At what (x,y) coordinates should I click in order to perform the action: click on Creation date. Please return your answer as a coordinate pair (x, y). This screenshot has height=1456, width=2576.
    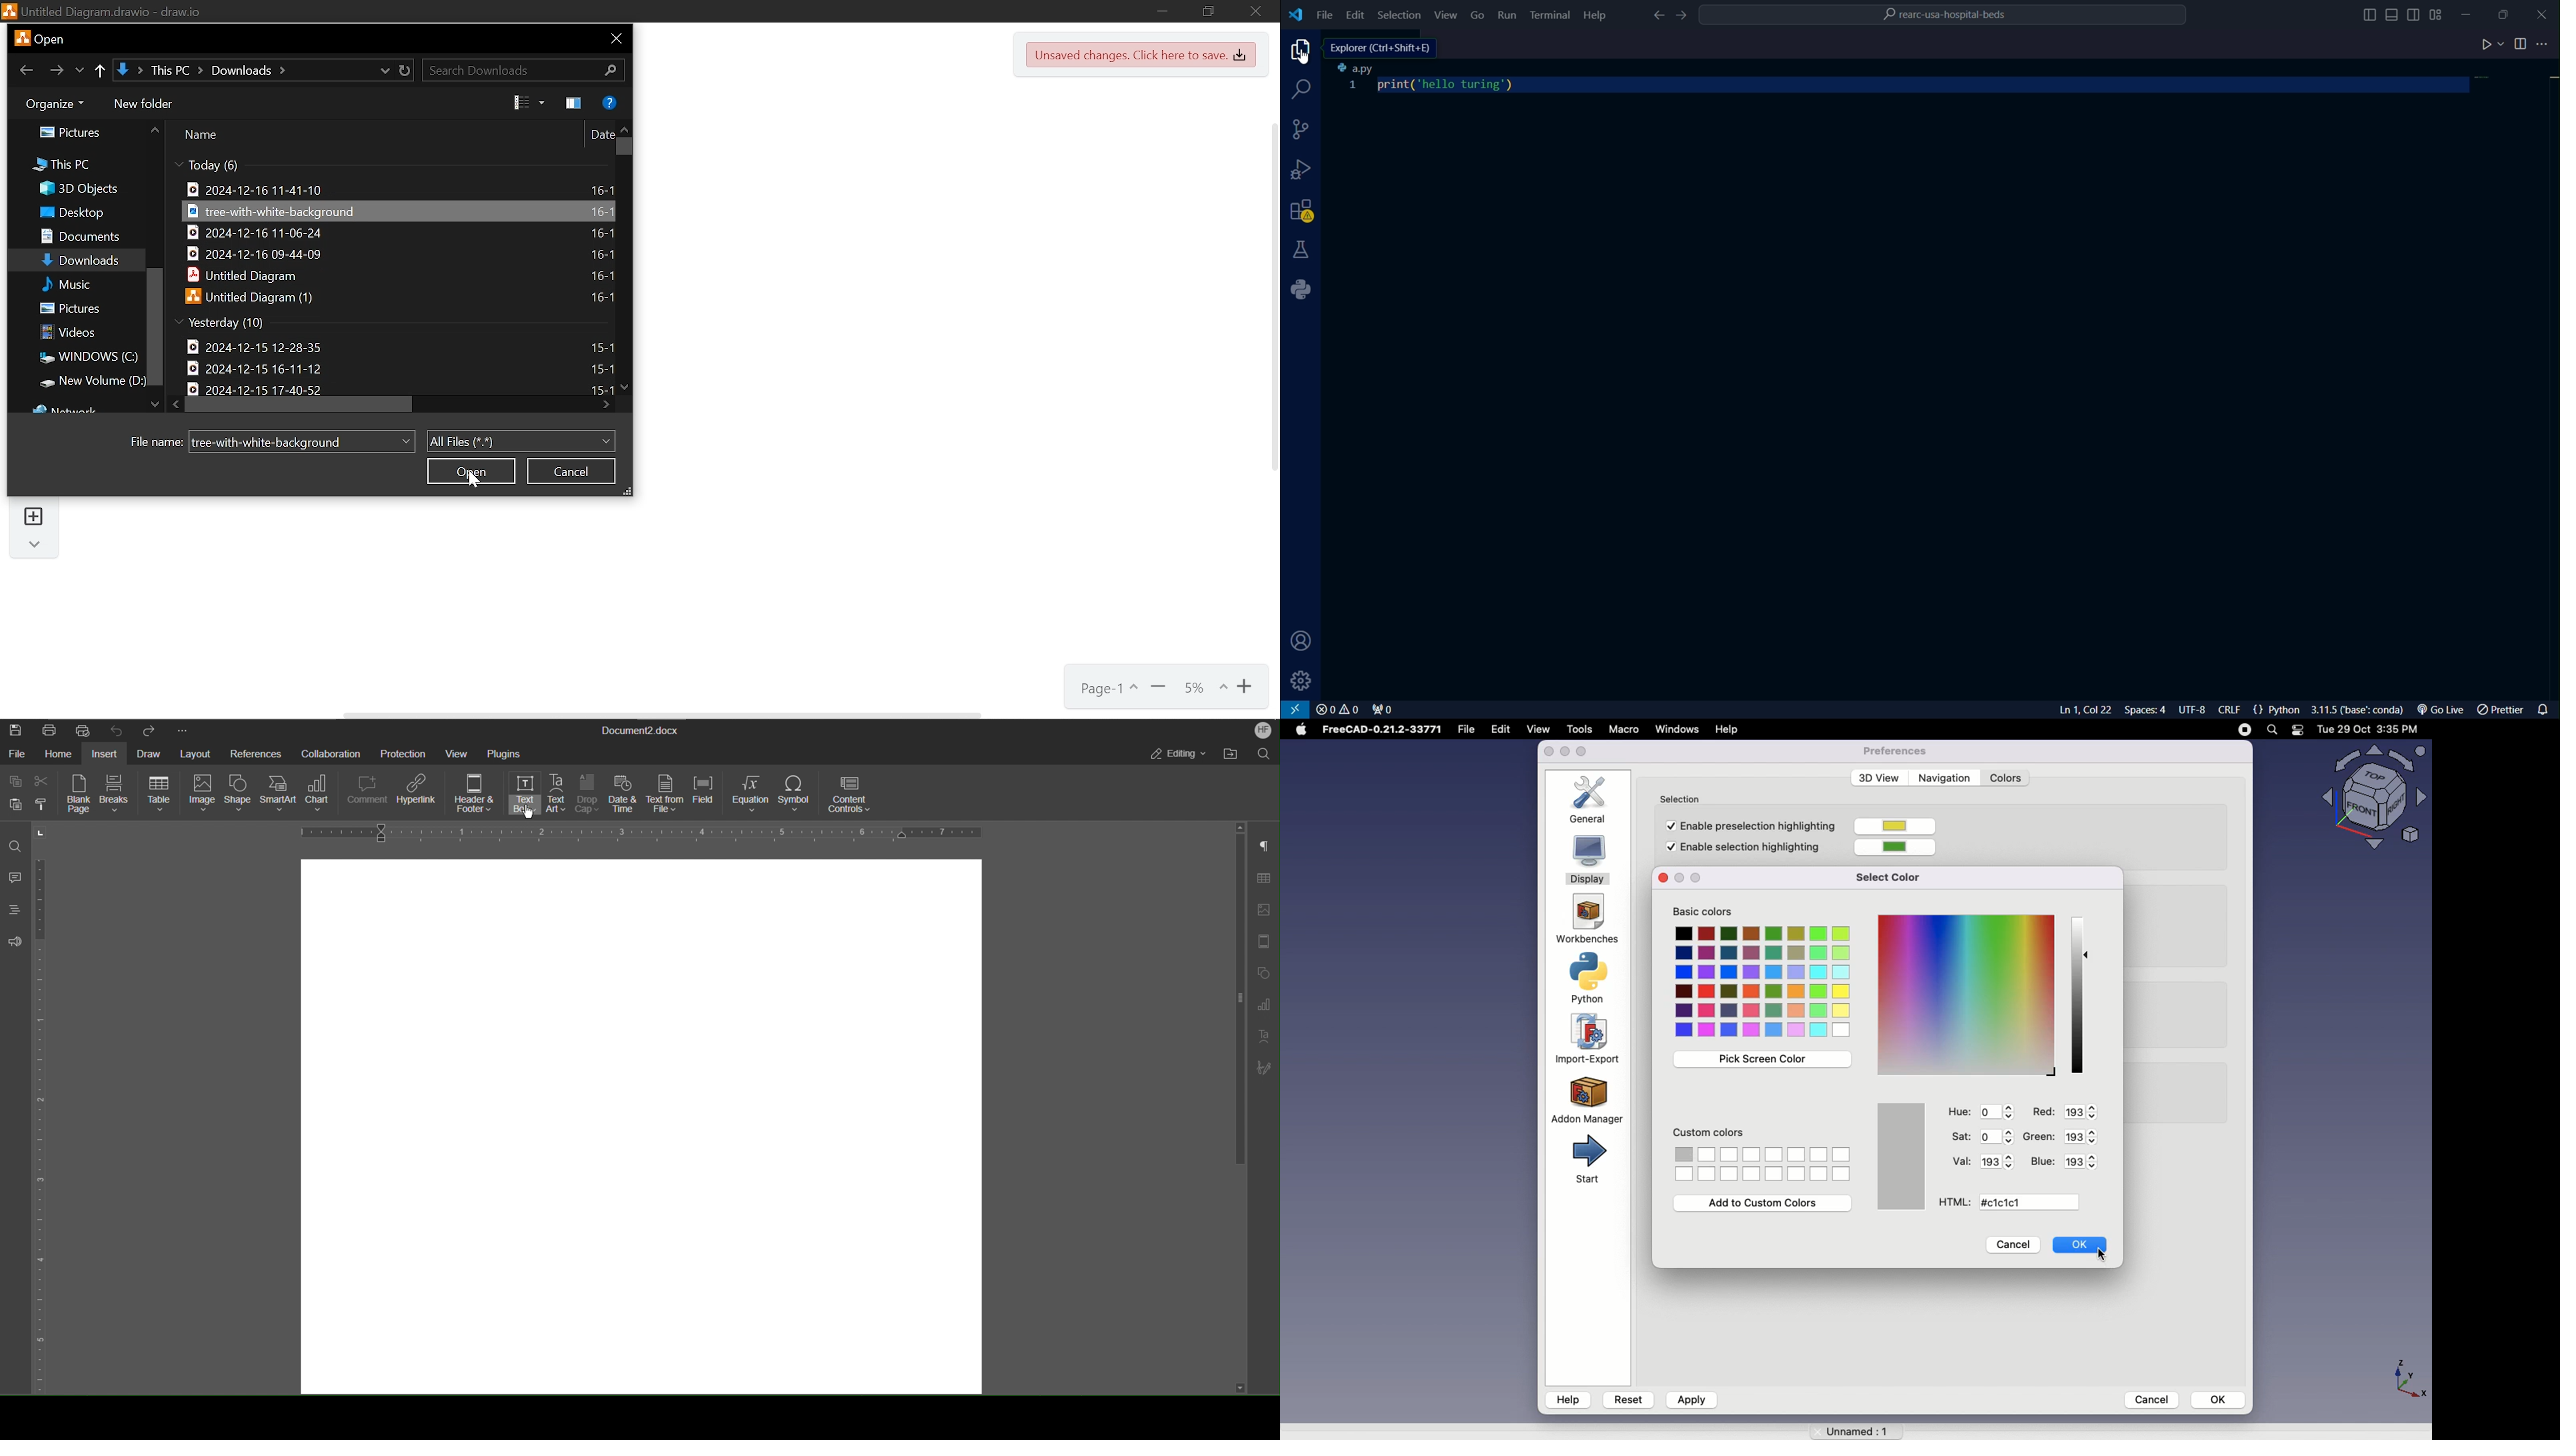
    Looking at the image, I should click on (254, 324).